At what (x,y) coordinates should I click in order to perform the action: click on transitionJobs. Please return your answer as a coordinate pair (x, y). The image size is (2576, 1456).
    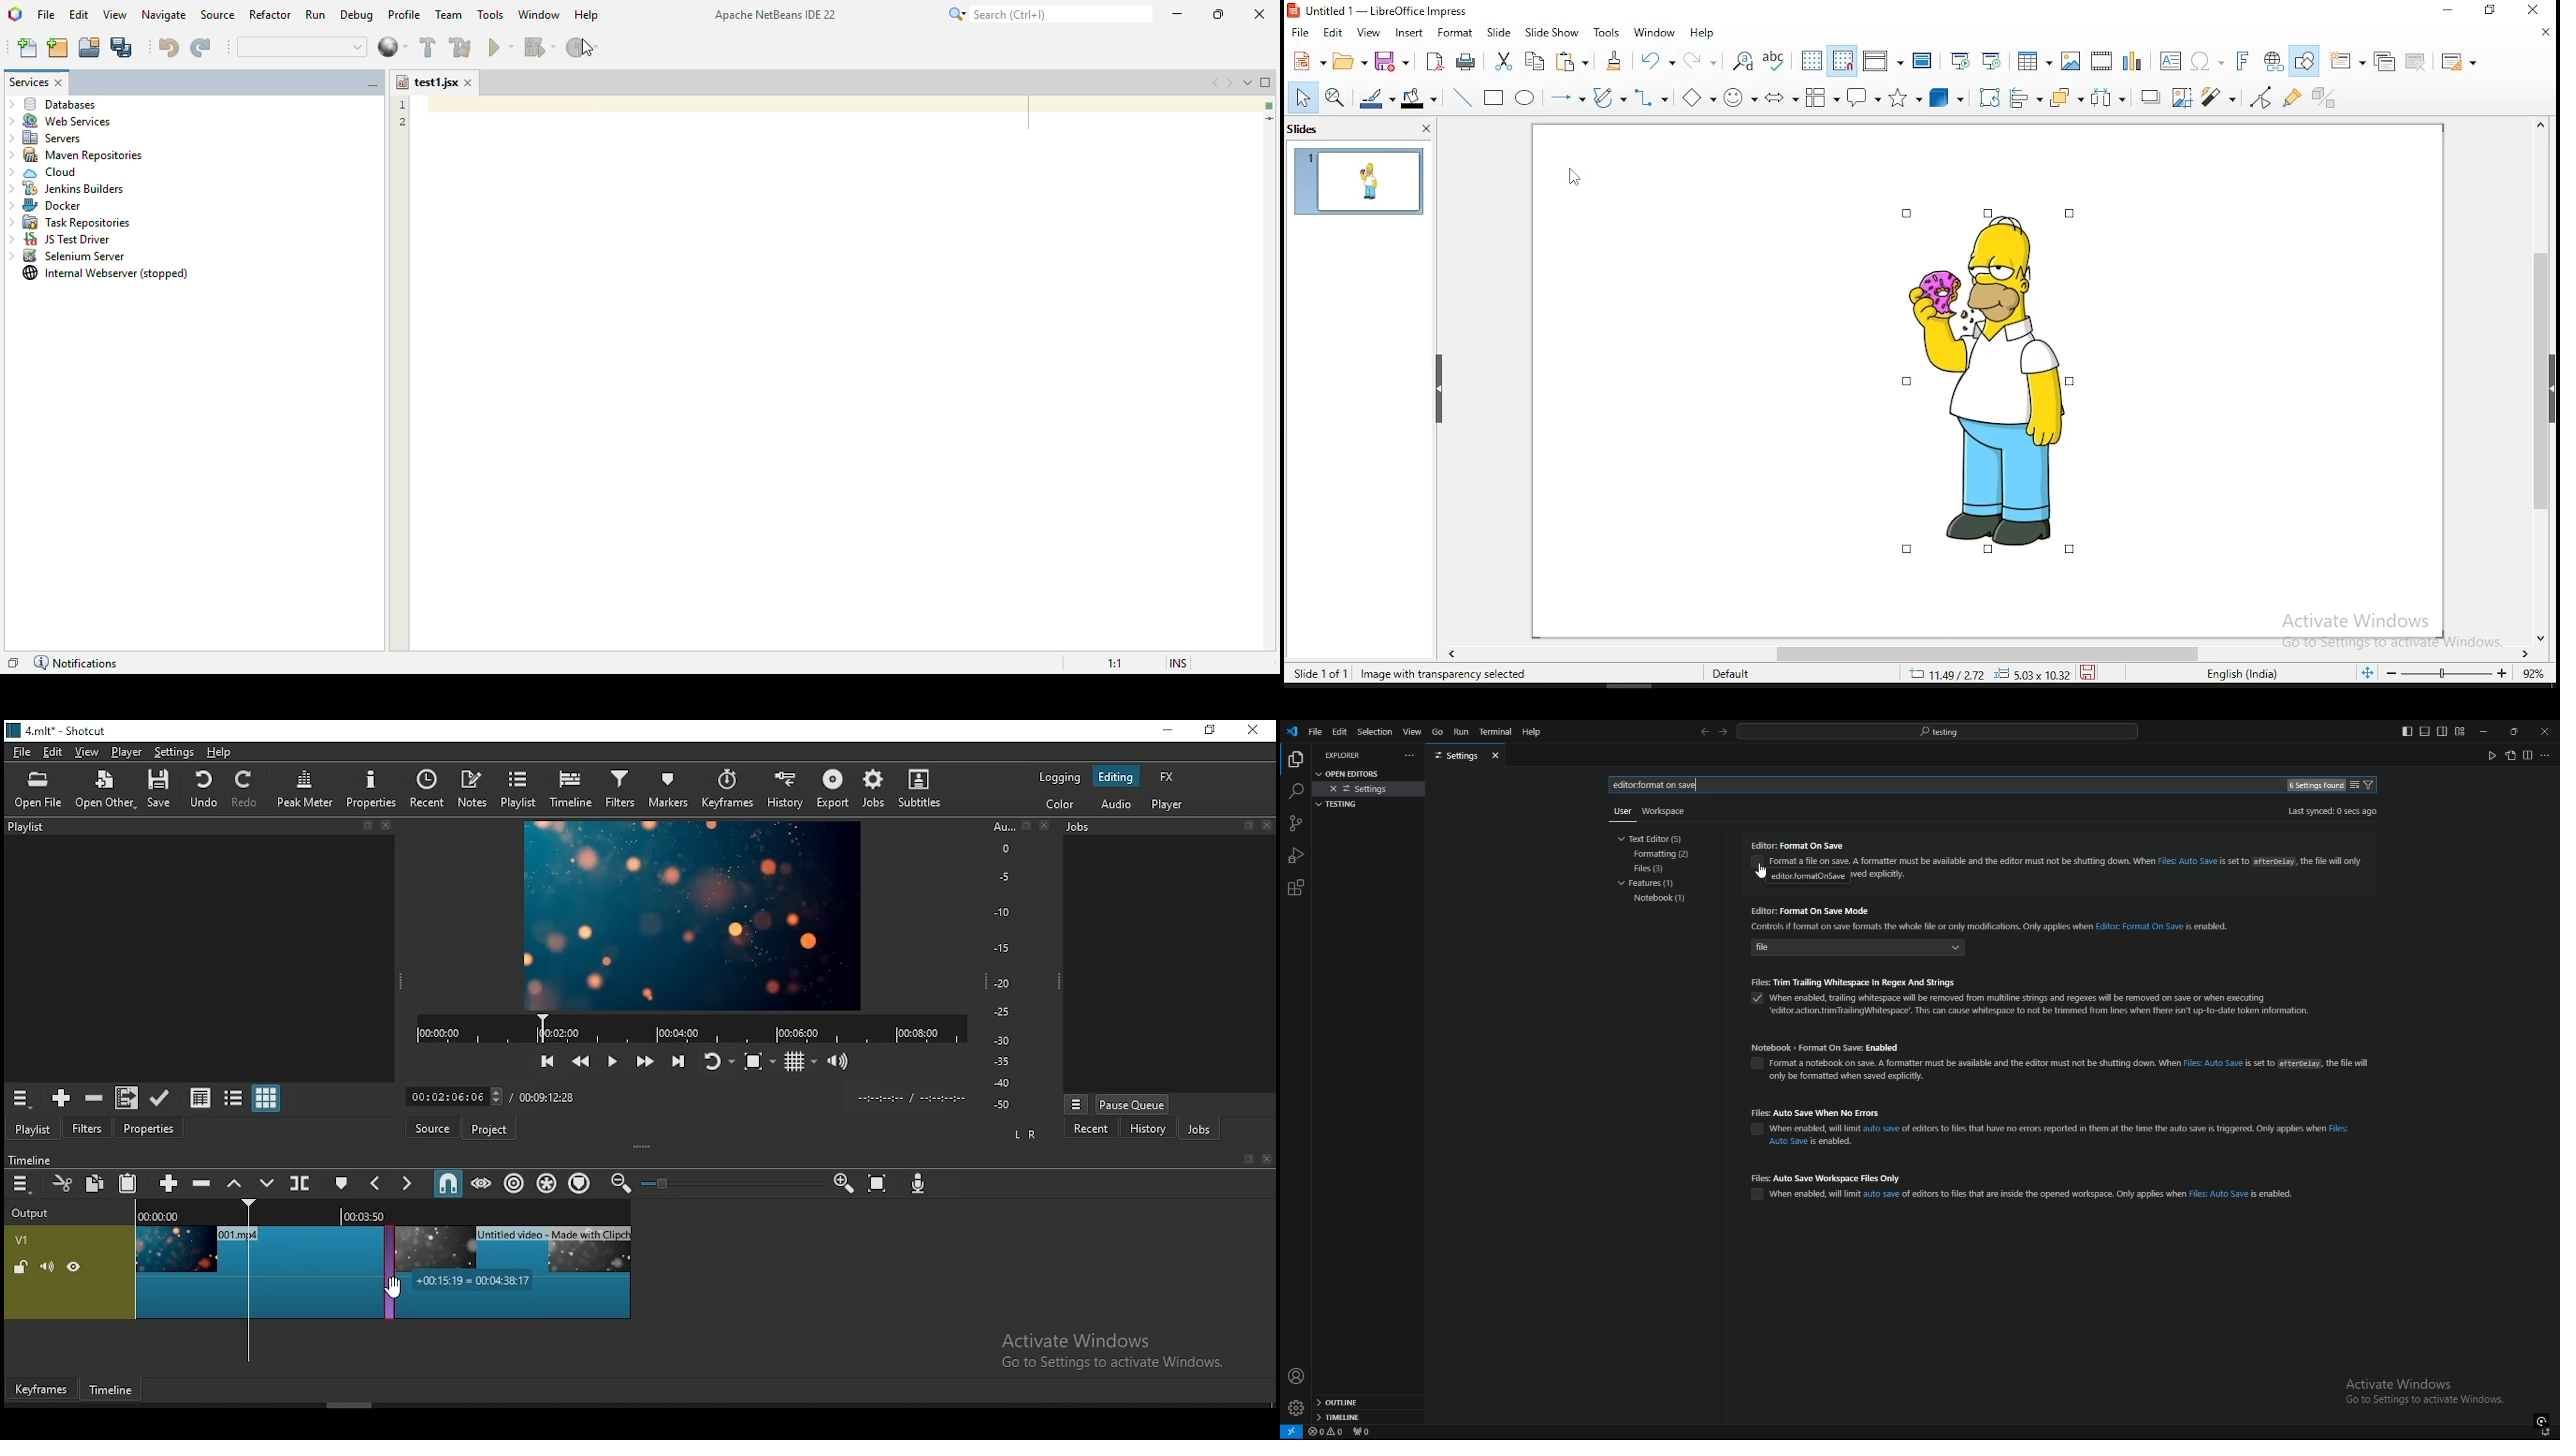
    Looking at the image, I should click on (382, 1272).